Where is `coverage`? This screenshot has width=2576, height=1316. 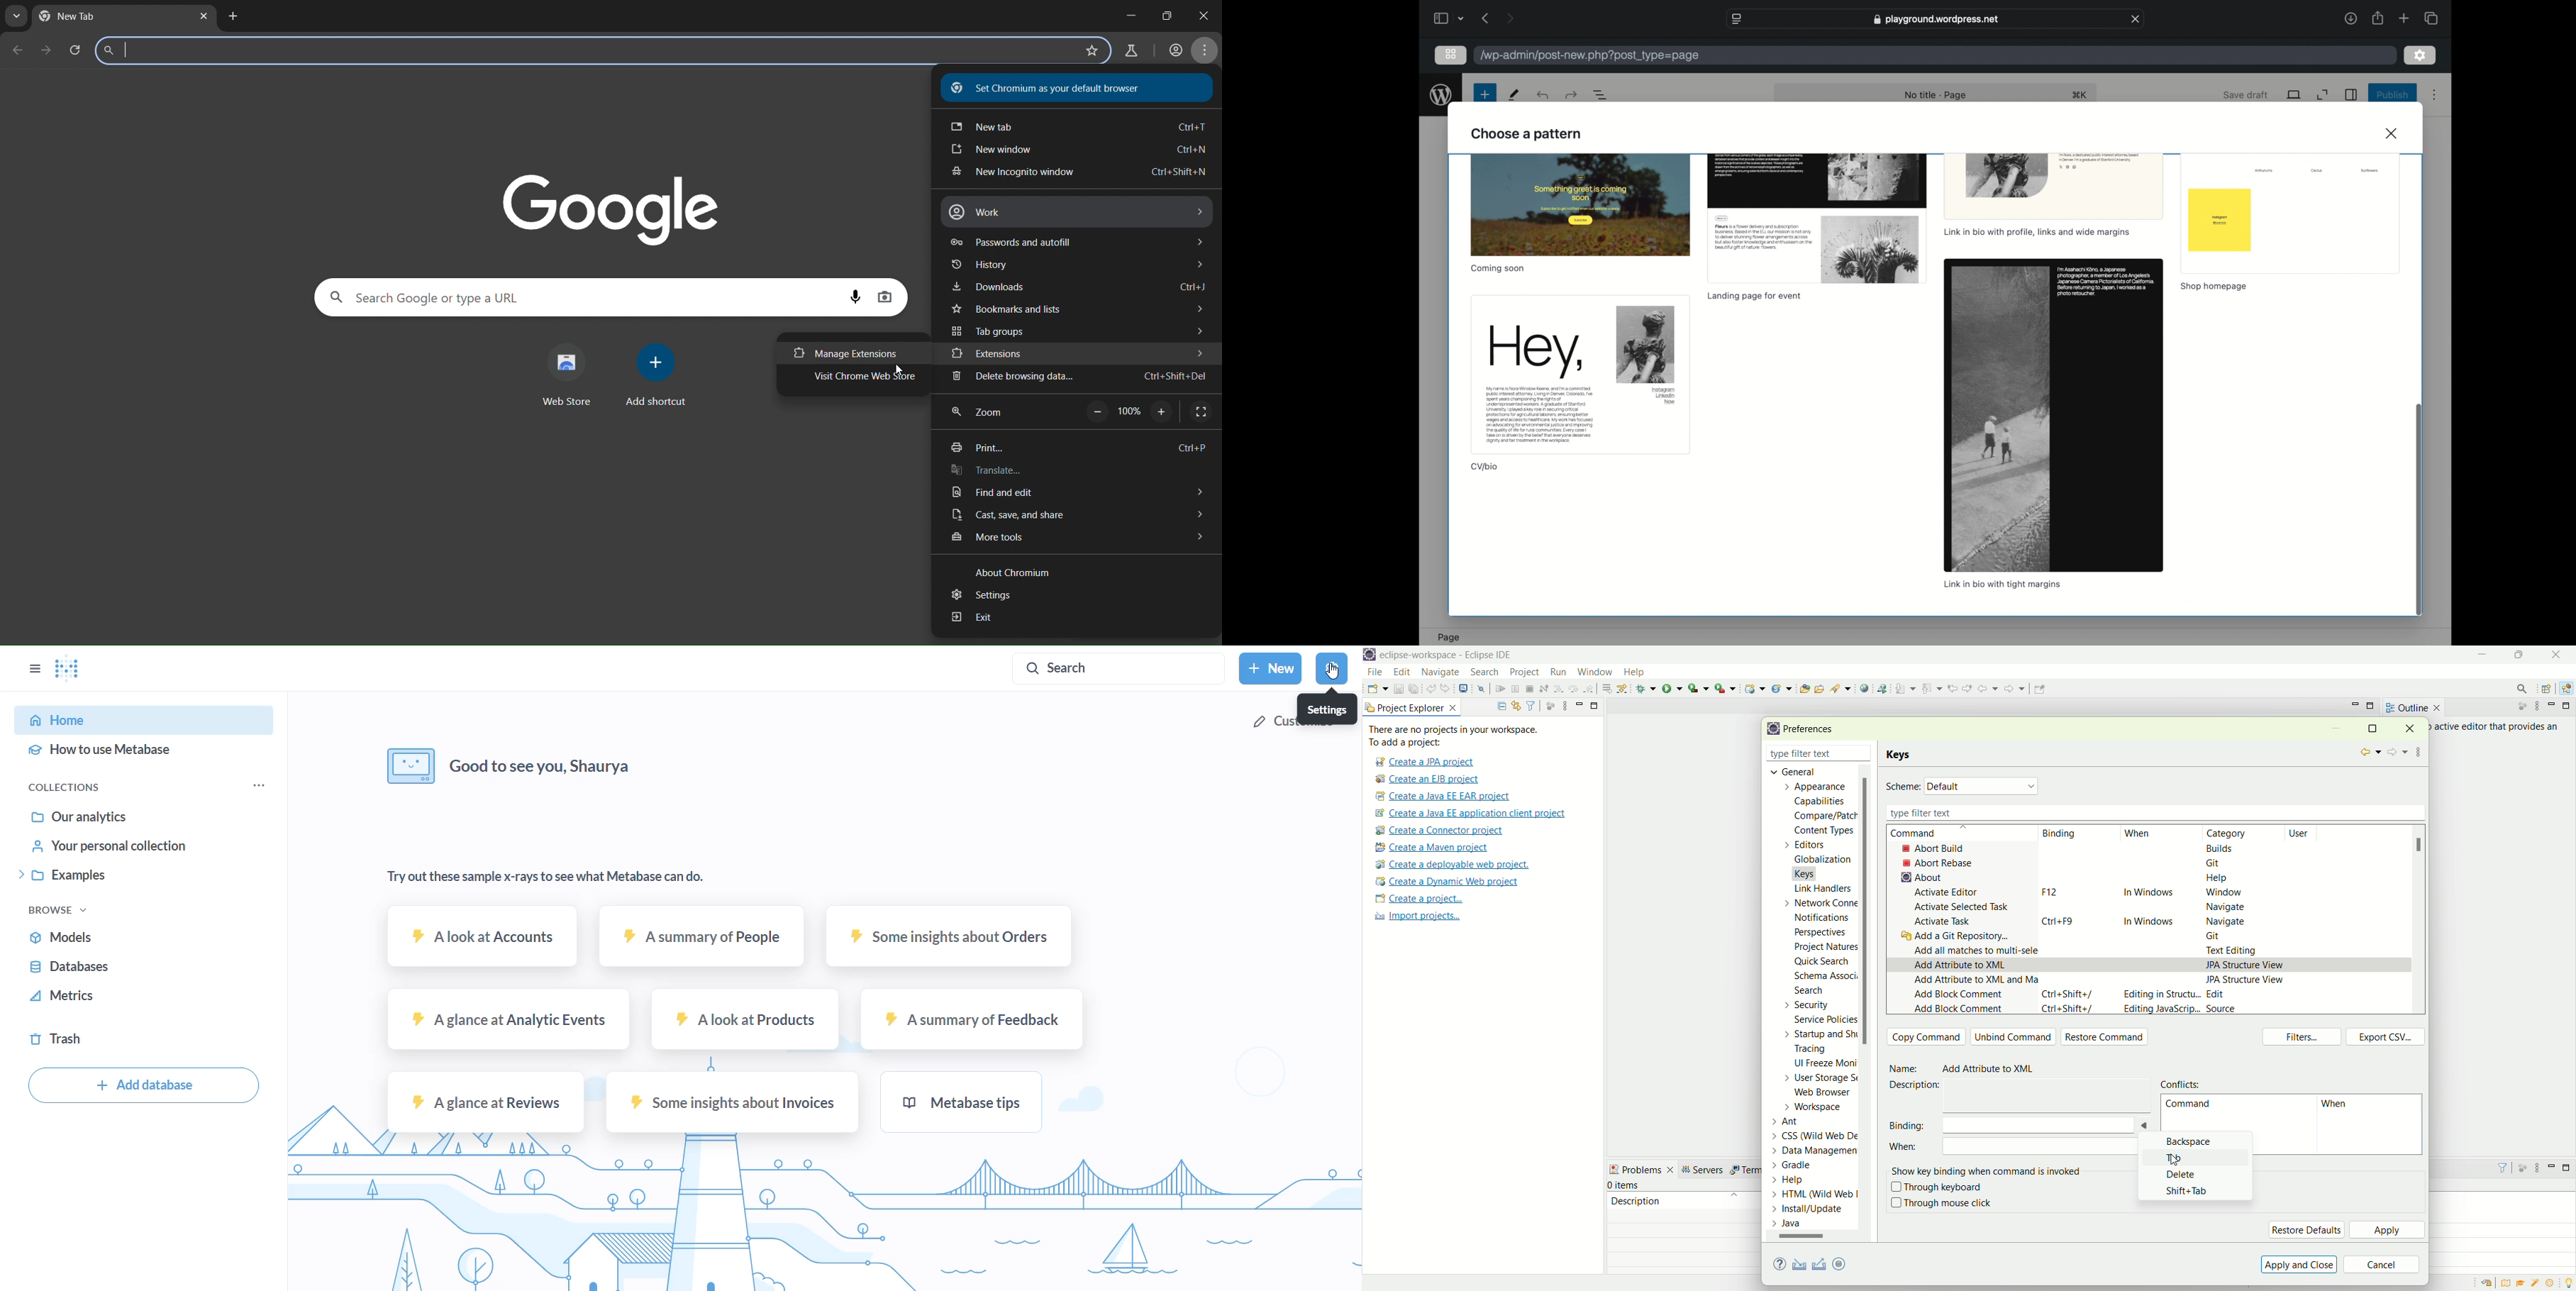 coverage is located at coordinates (1698, 688).